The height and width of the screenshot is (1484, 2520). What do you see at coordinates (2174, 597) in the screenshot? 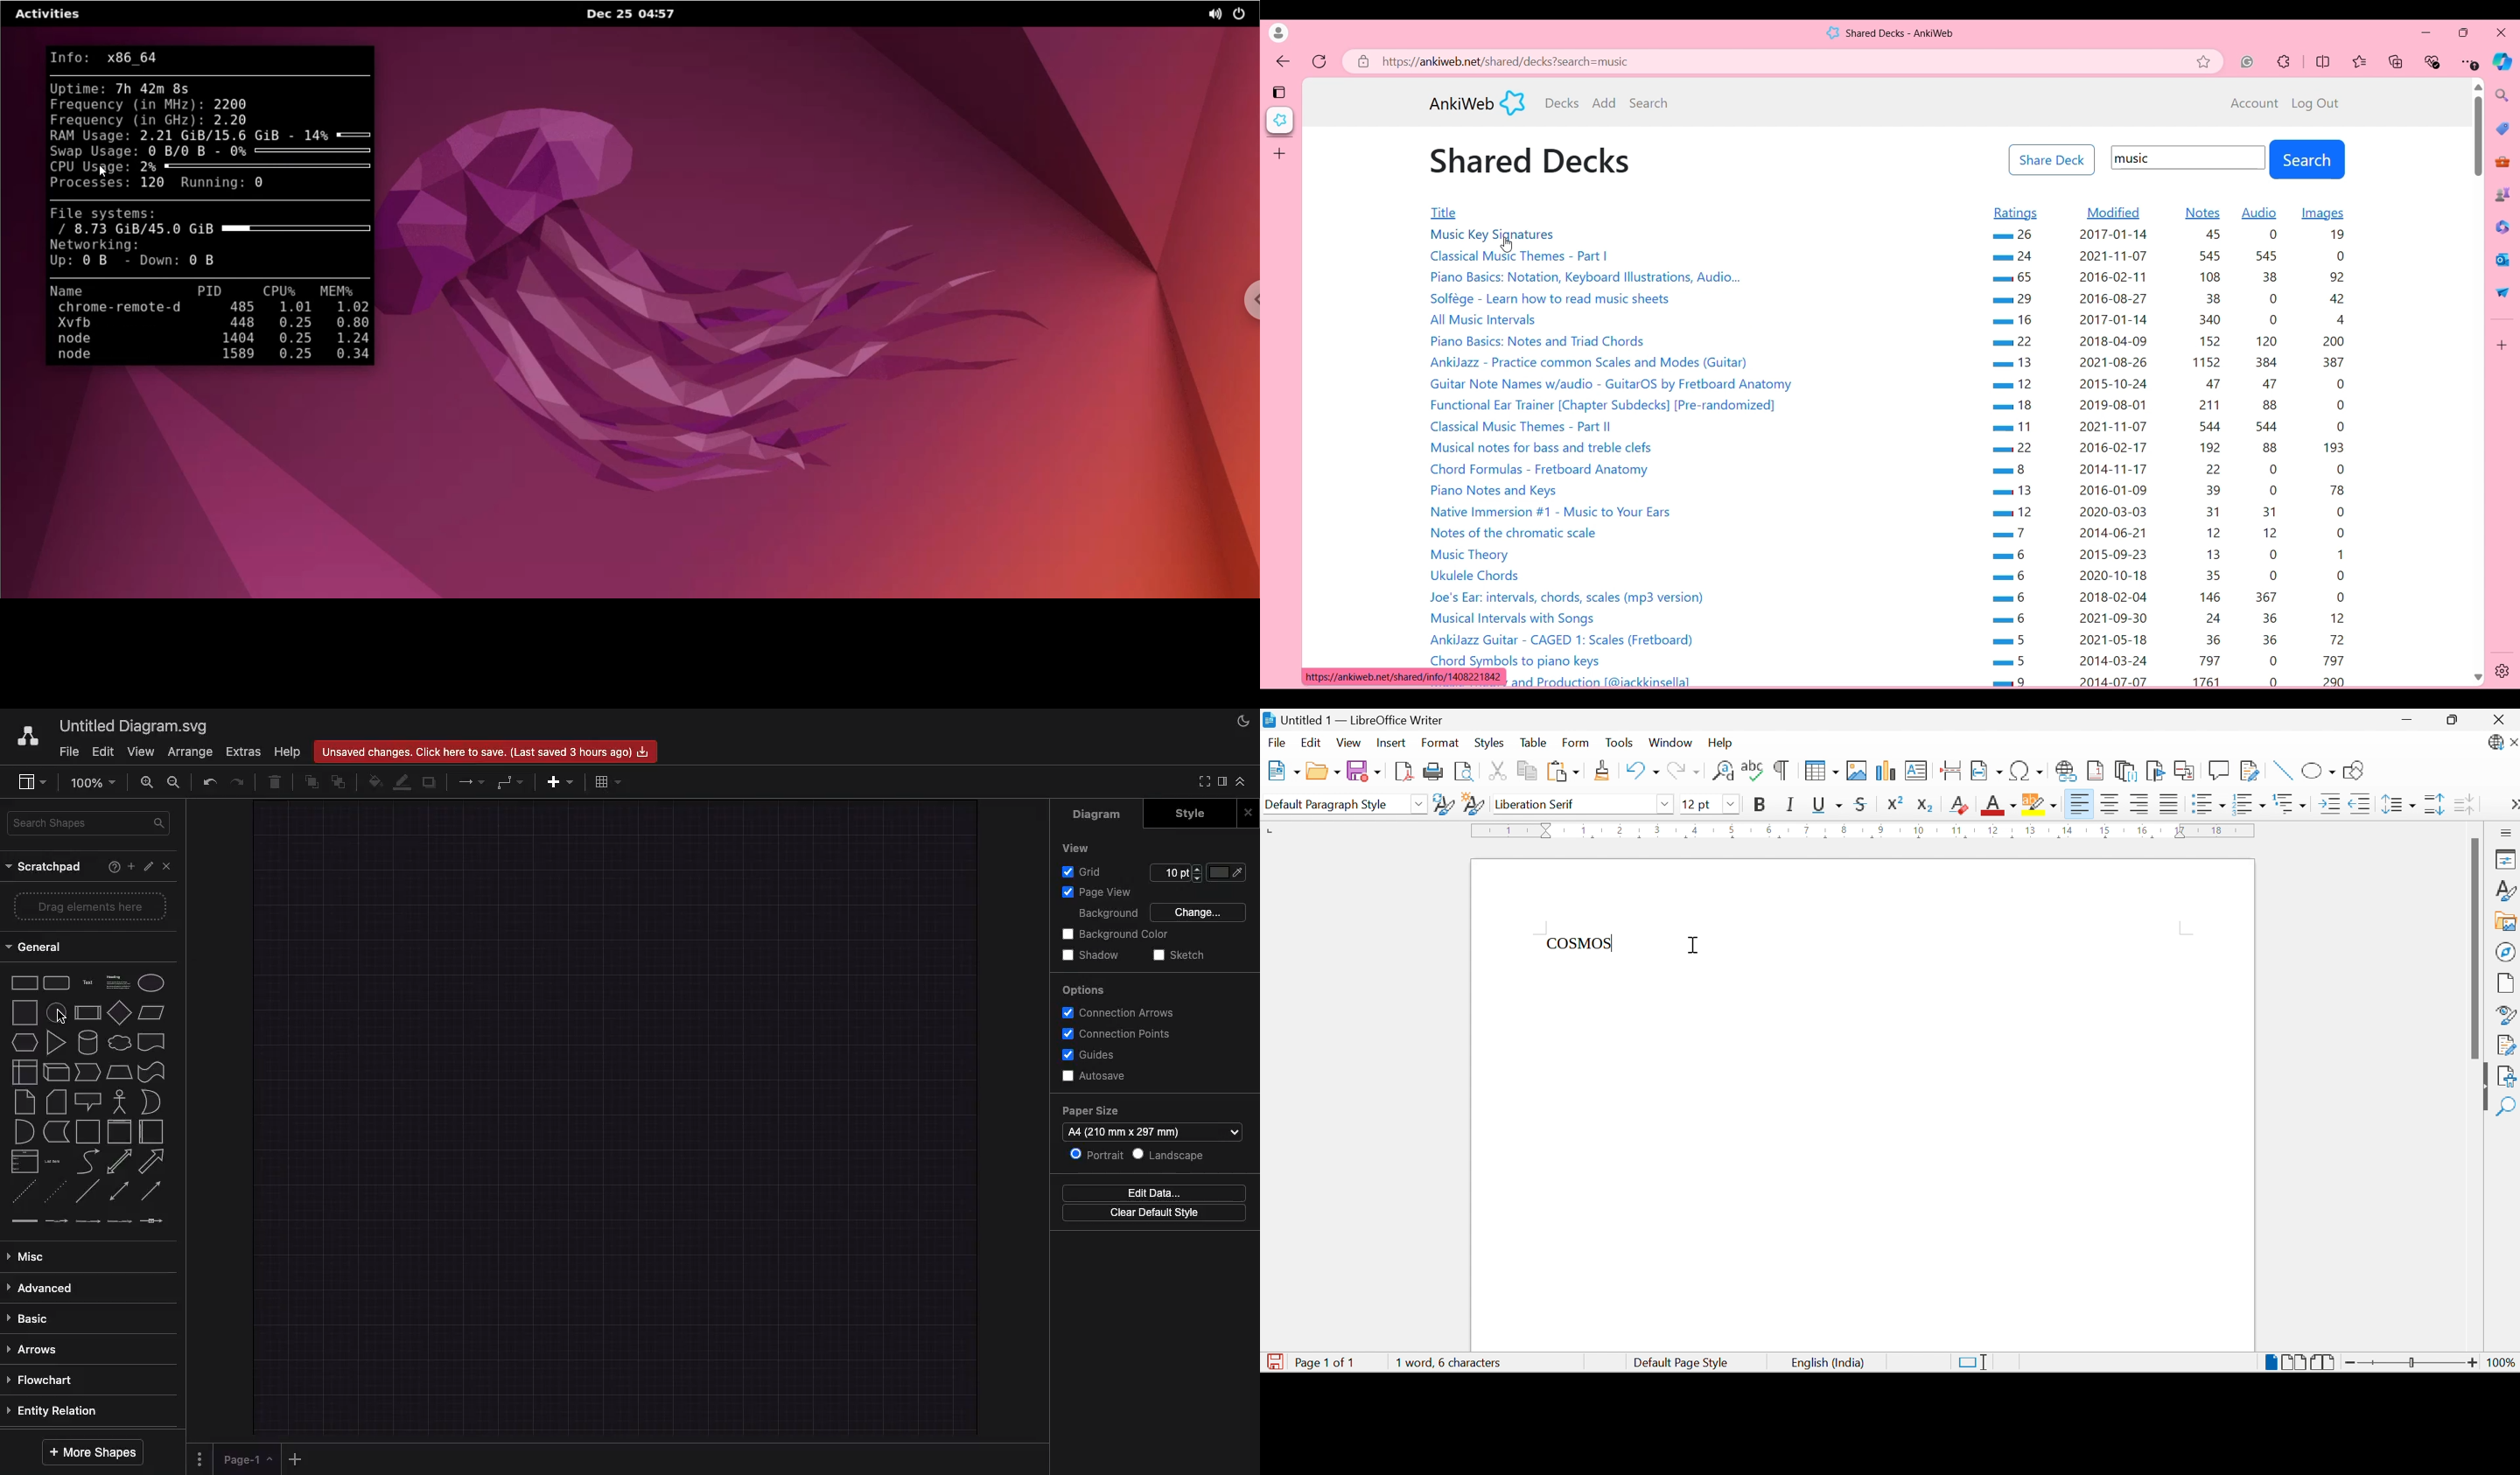
I see `6 2018-02-04 146 367 0` at bounding box center [2174, 597].